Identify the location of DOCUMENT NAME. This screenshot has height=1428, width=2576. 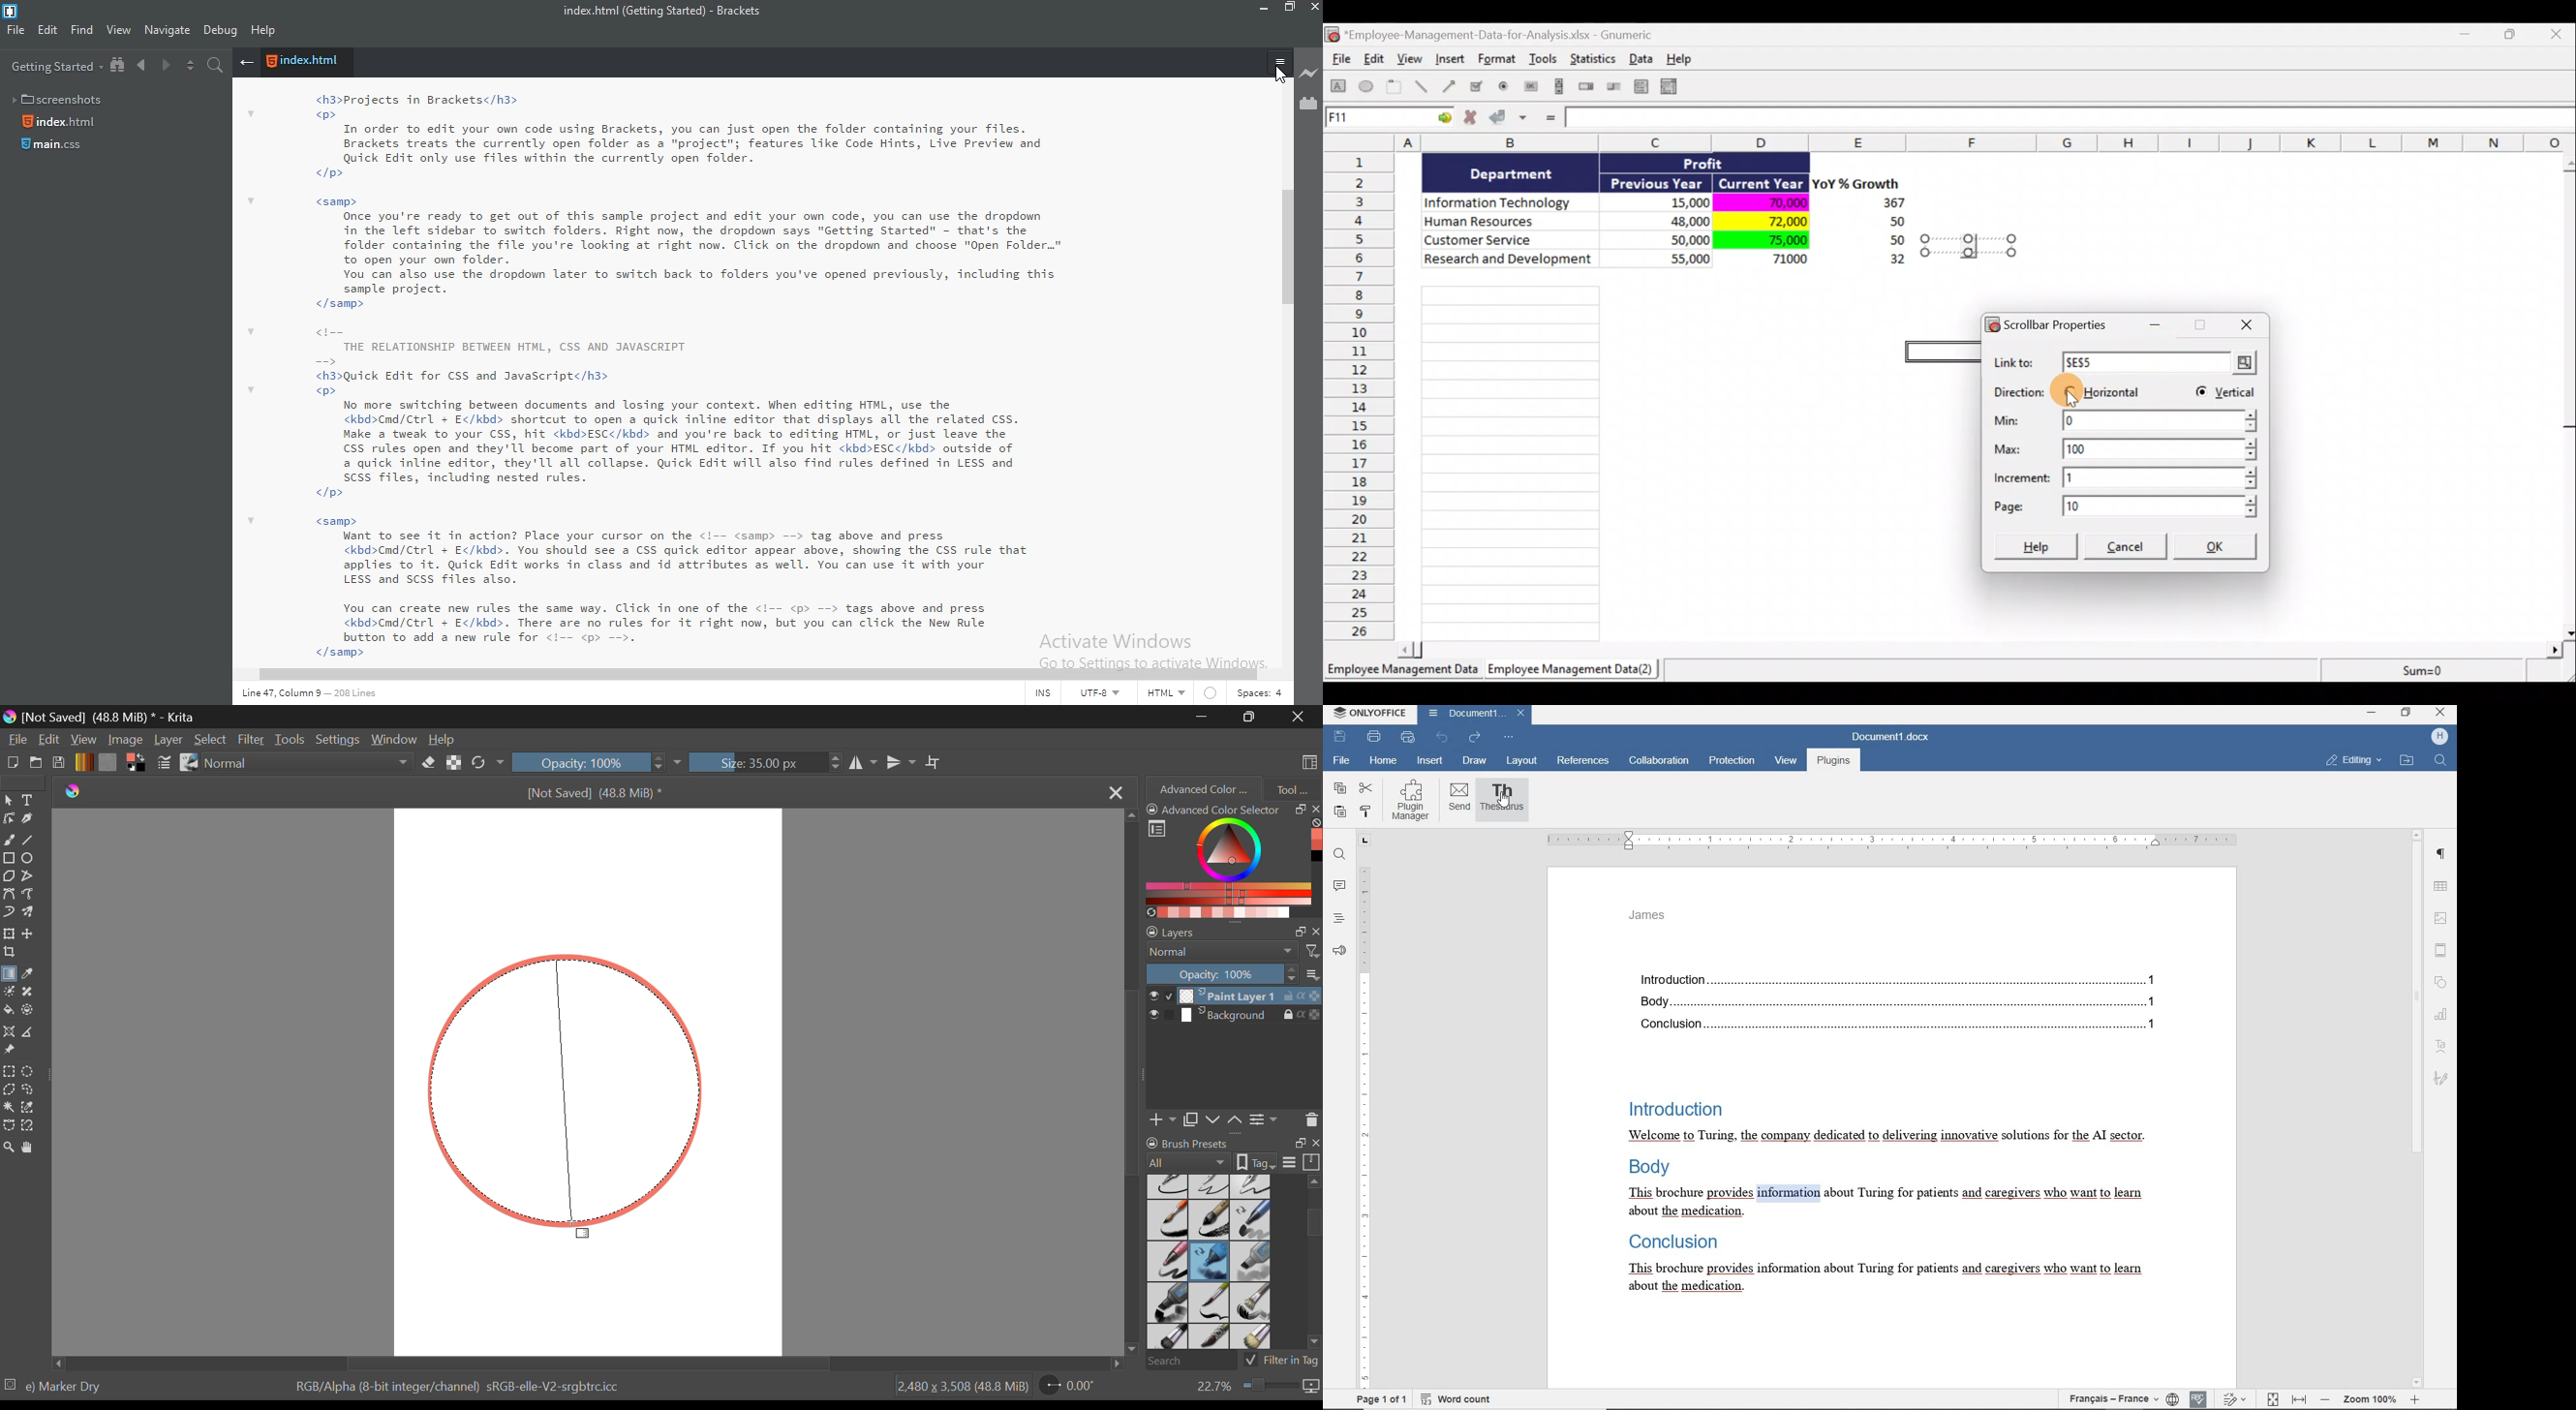
(1896, 737).